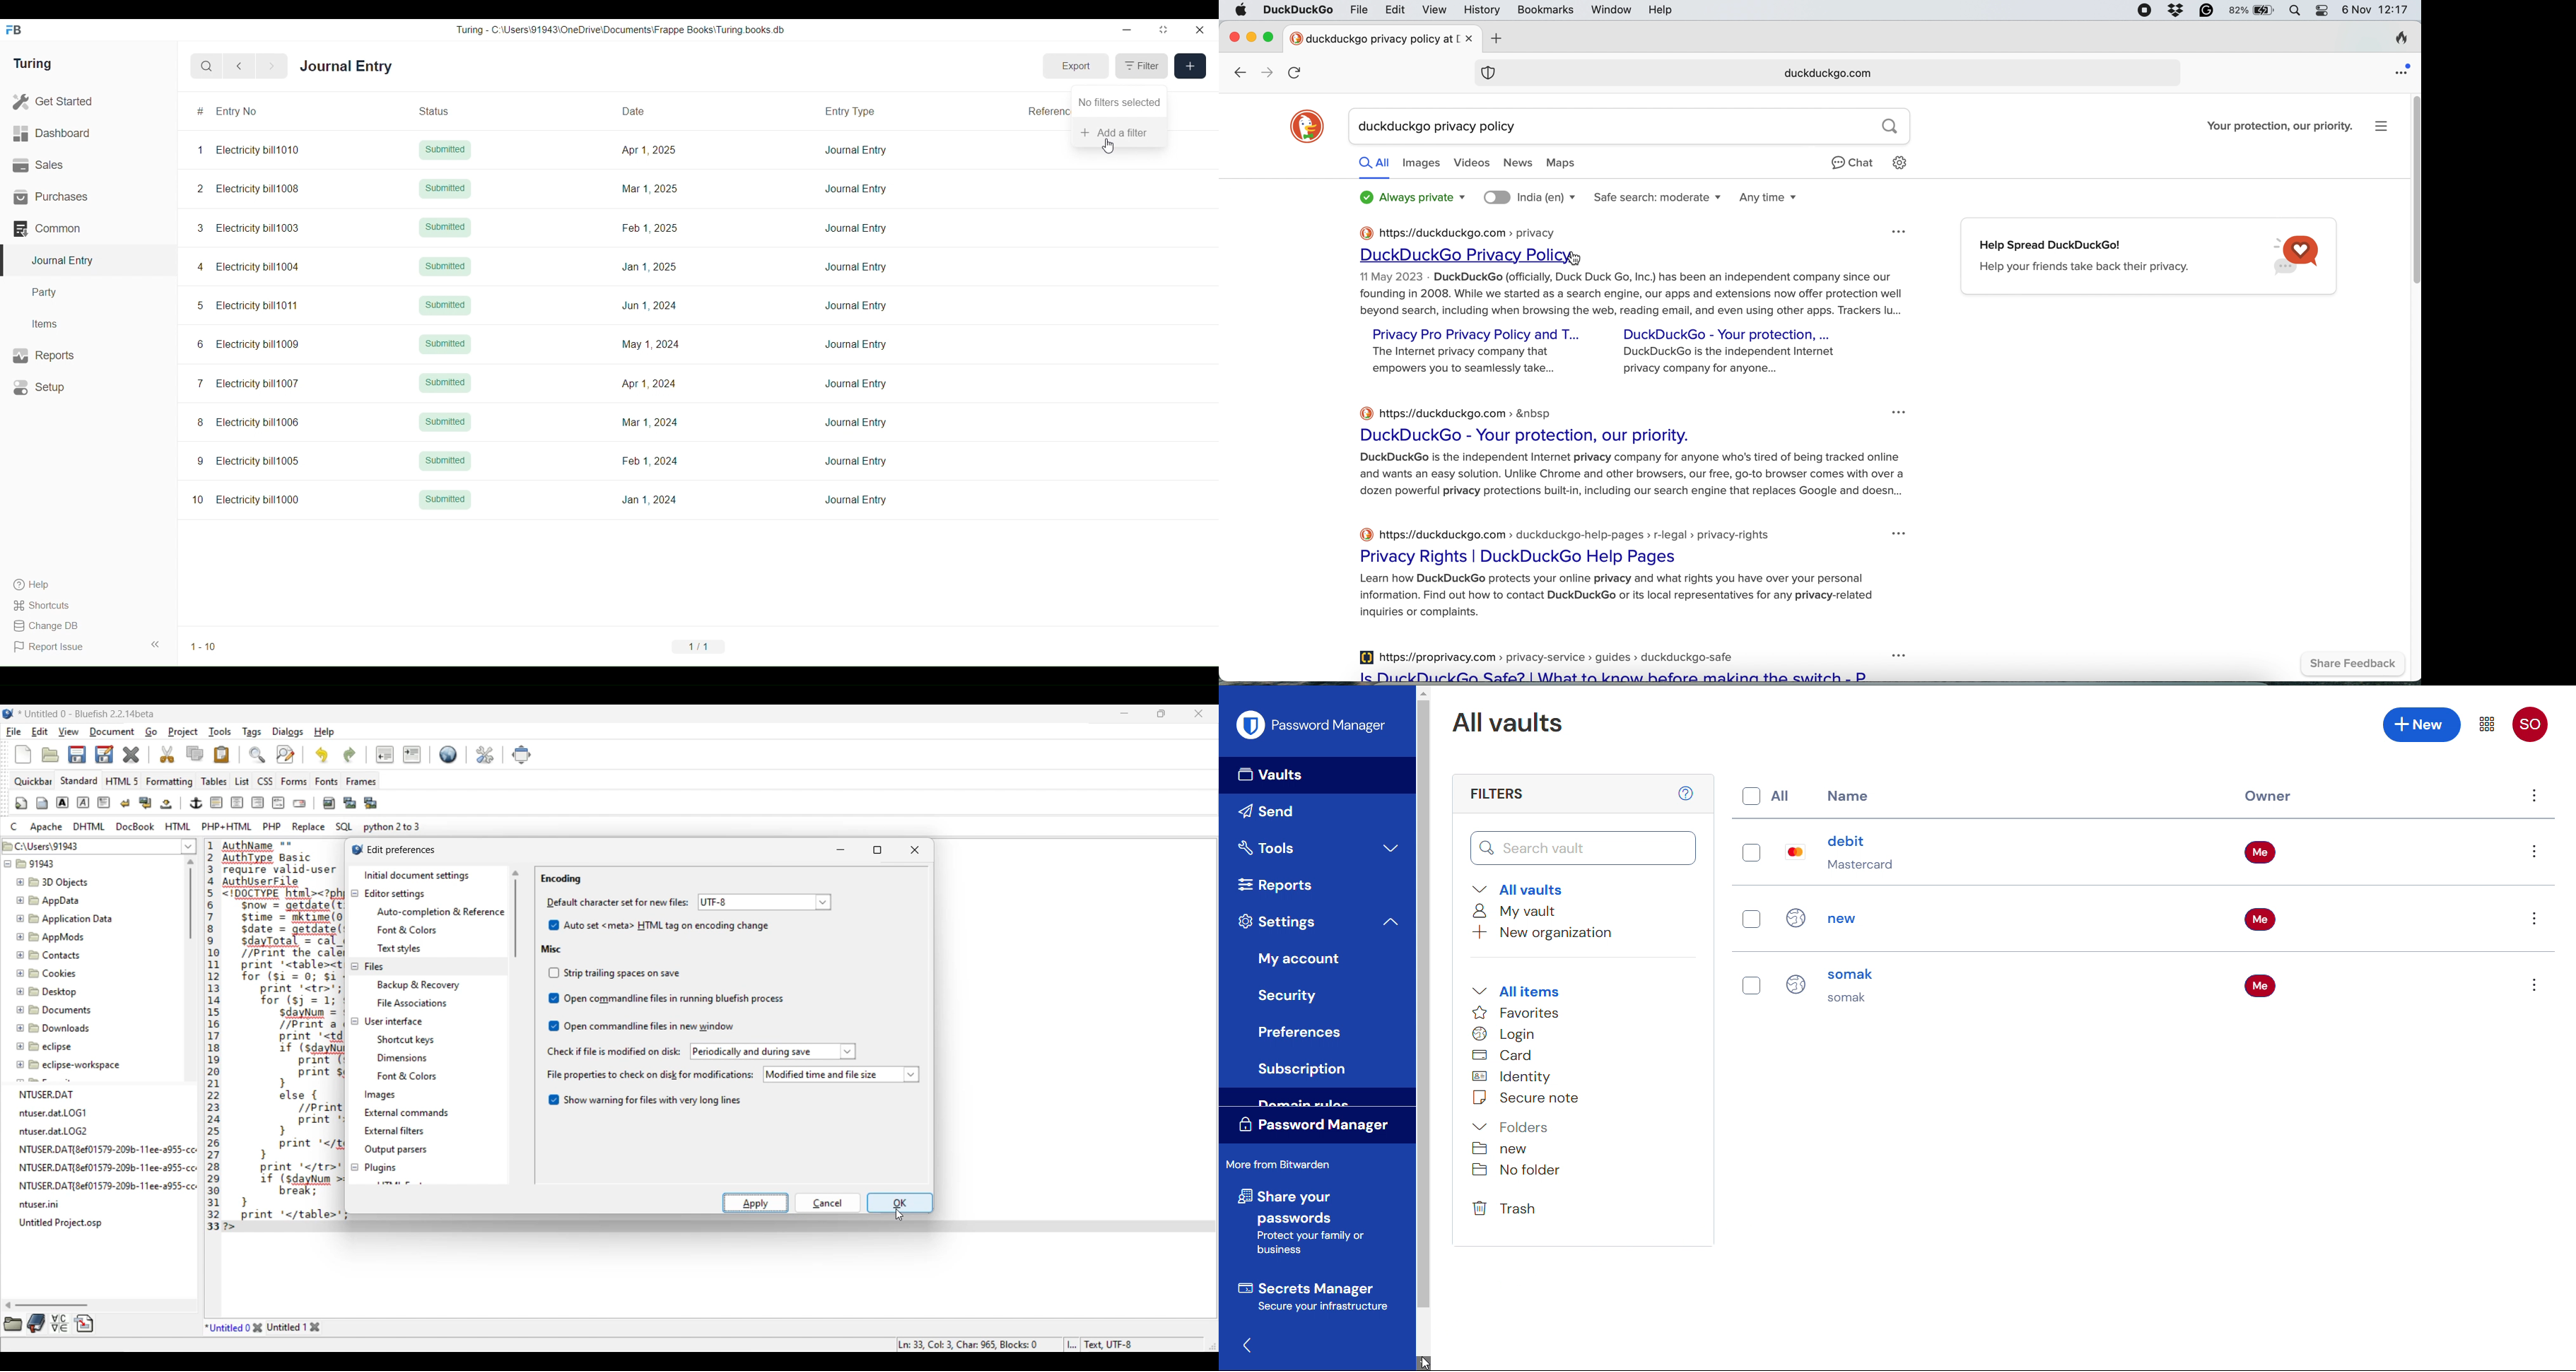 The image size is (2576, 1372). Describe the element at coordinates (33, 63) in the screenshot. I see `Turing` at that location.